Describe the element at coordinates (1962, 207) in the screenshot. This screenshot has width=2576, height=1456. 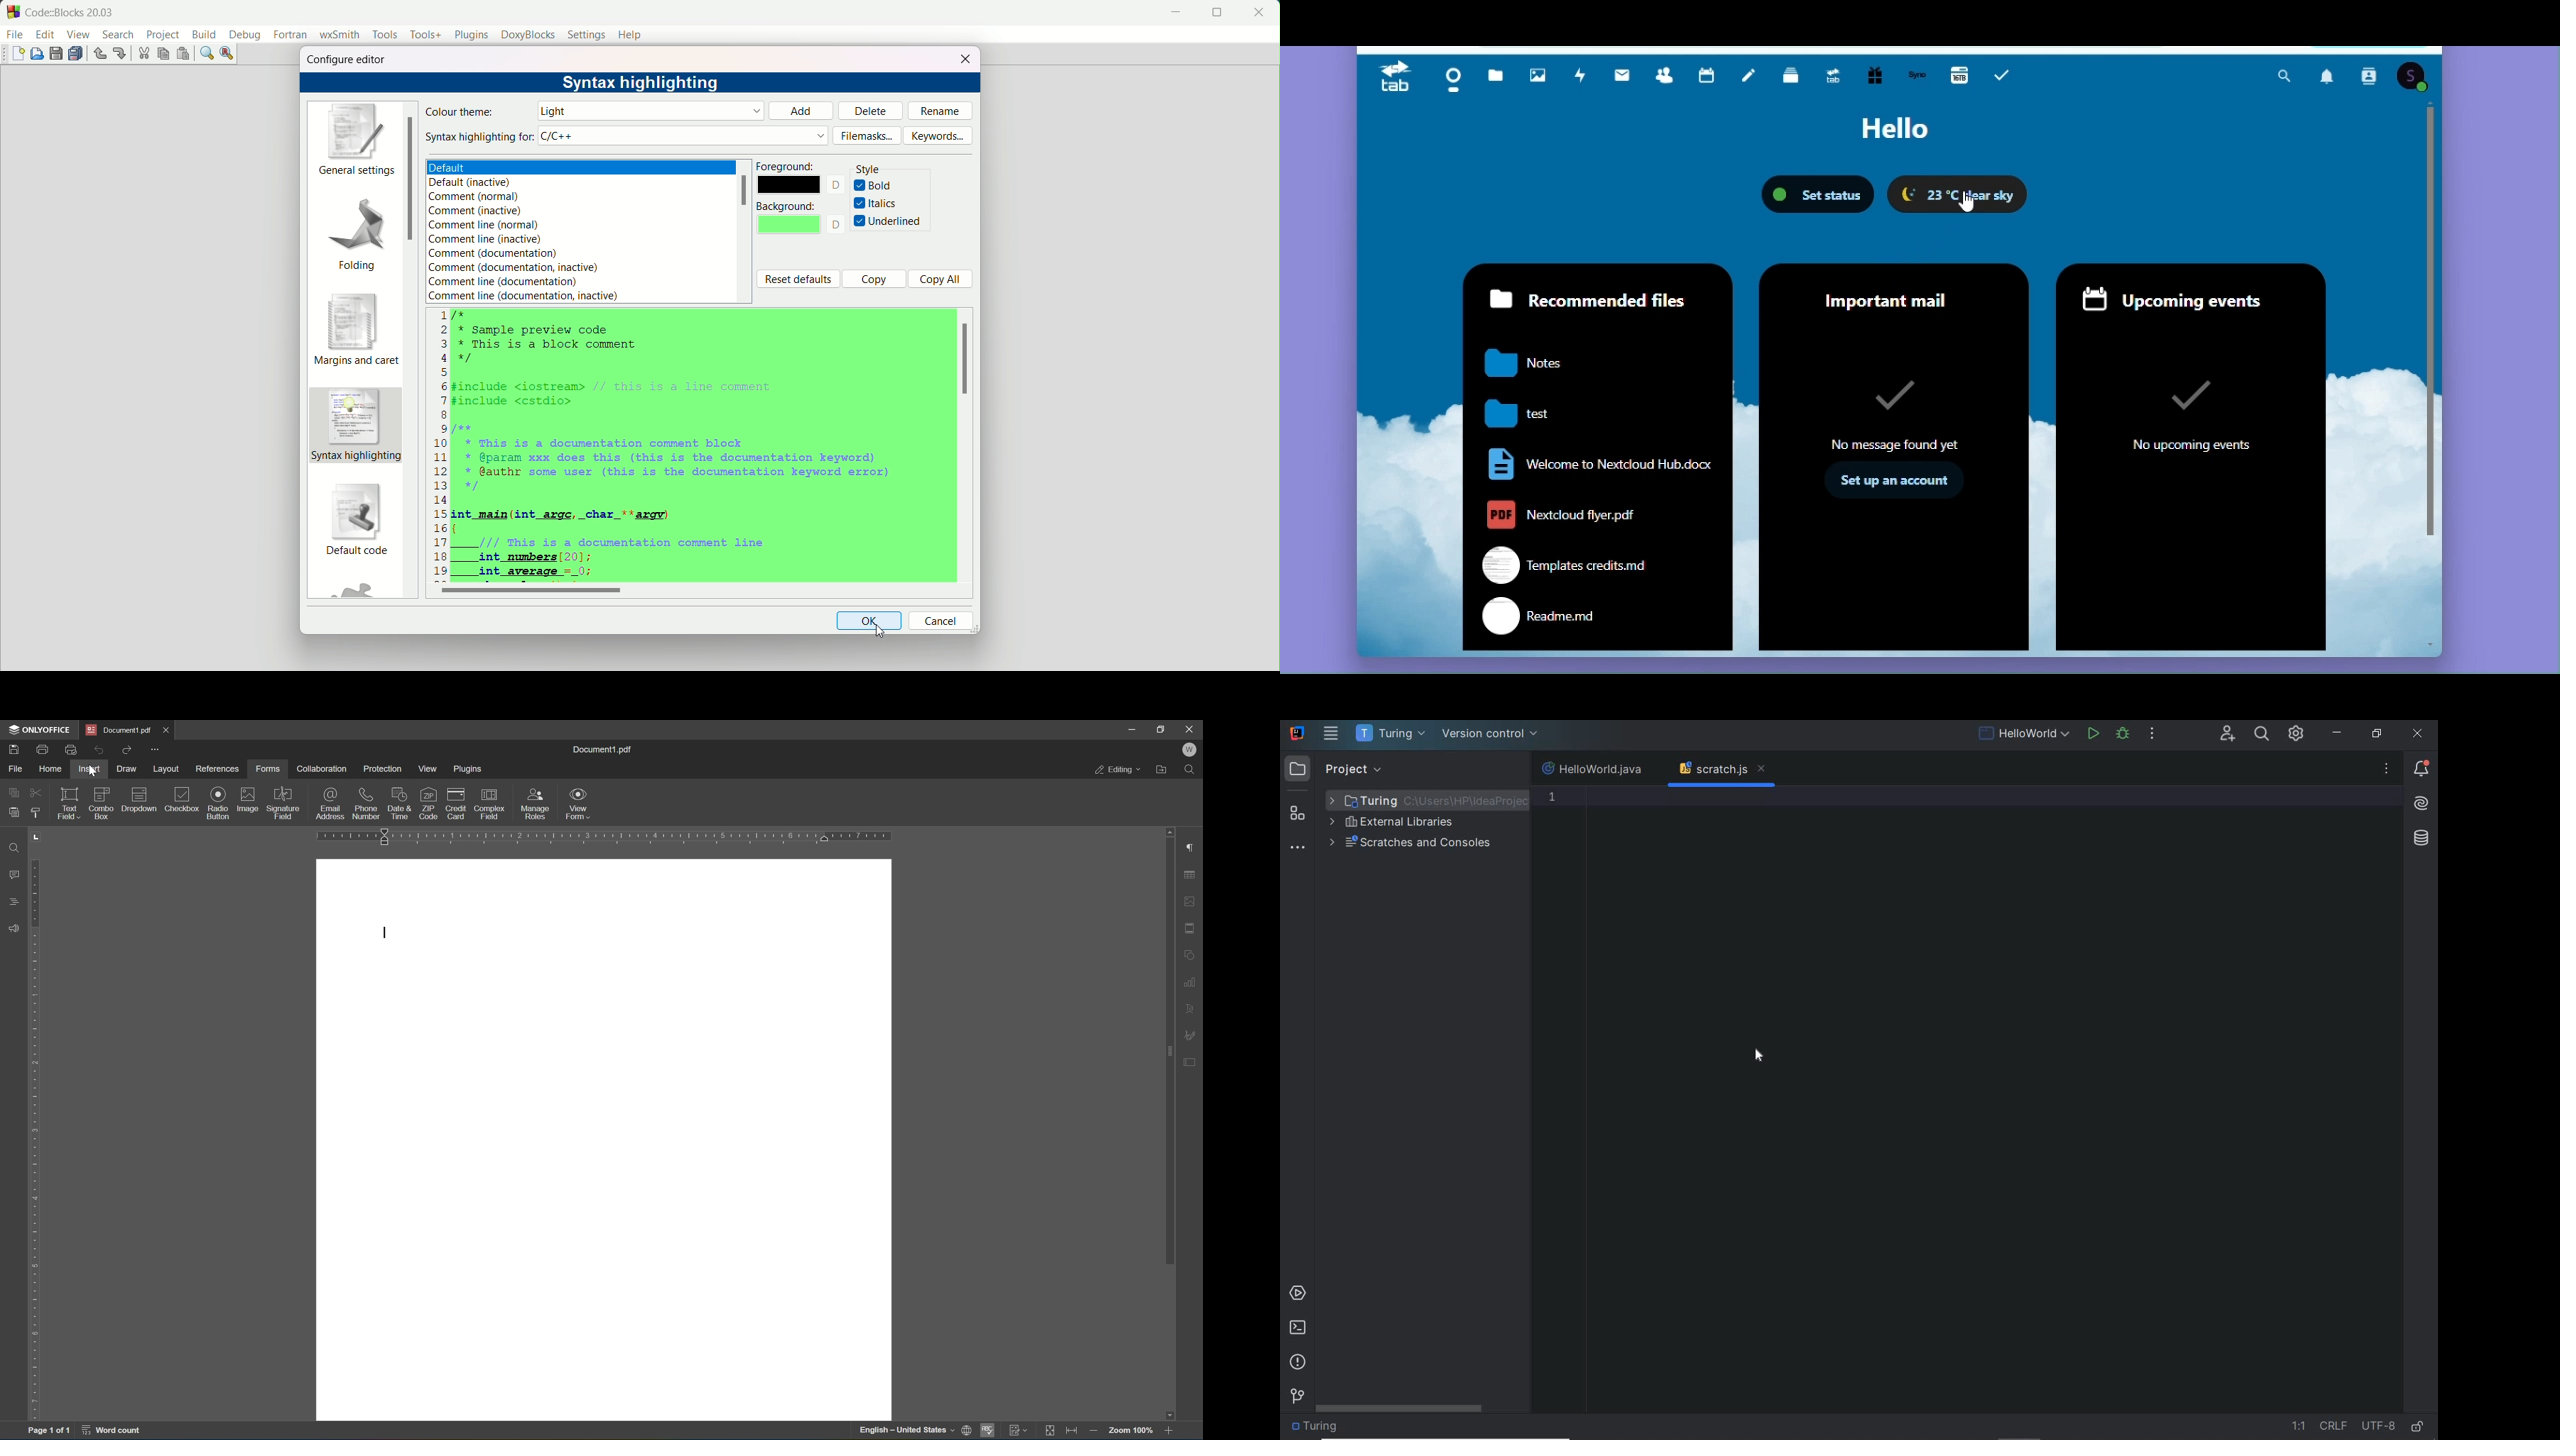
I see `cursor` at that location.